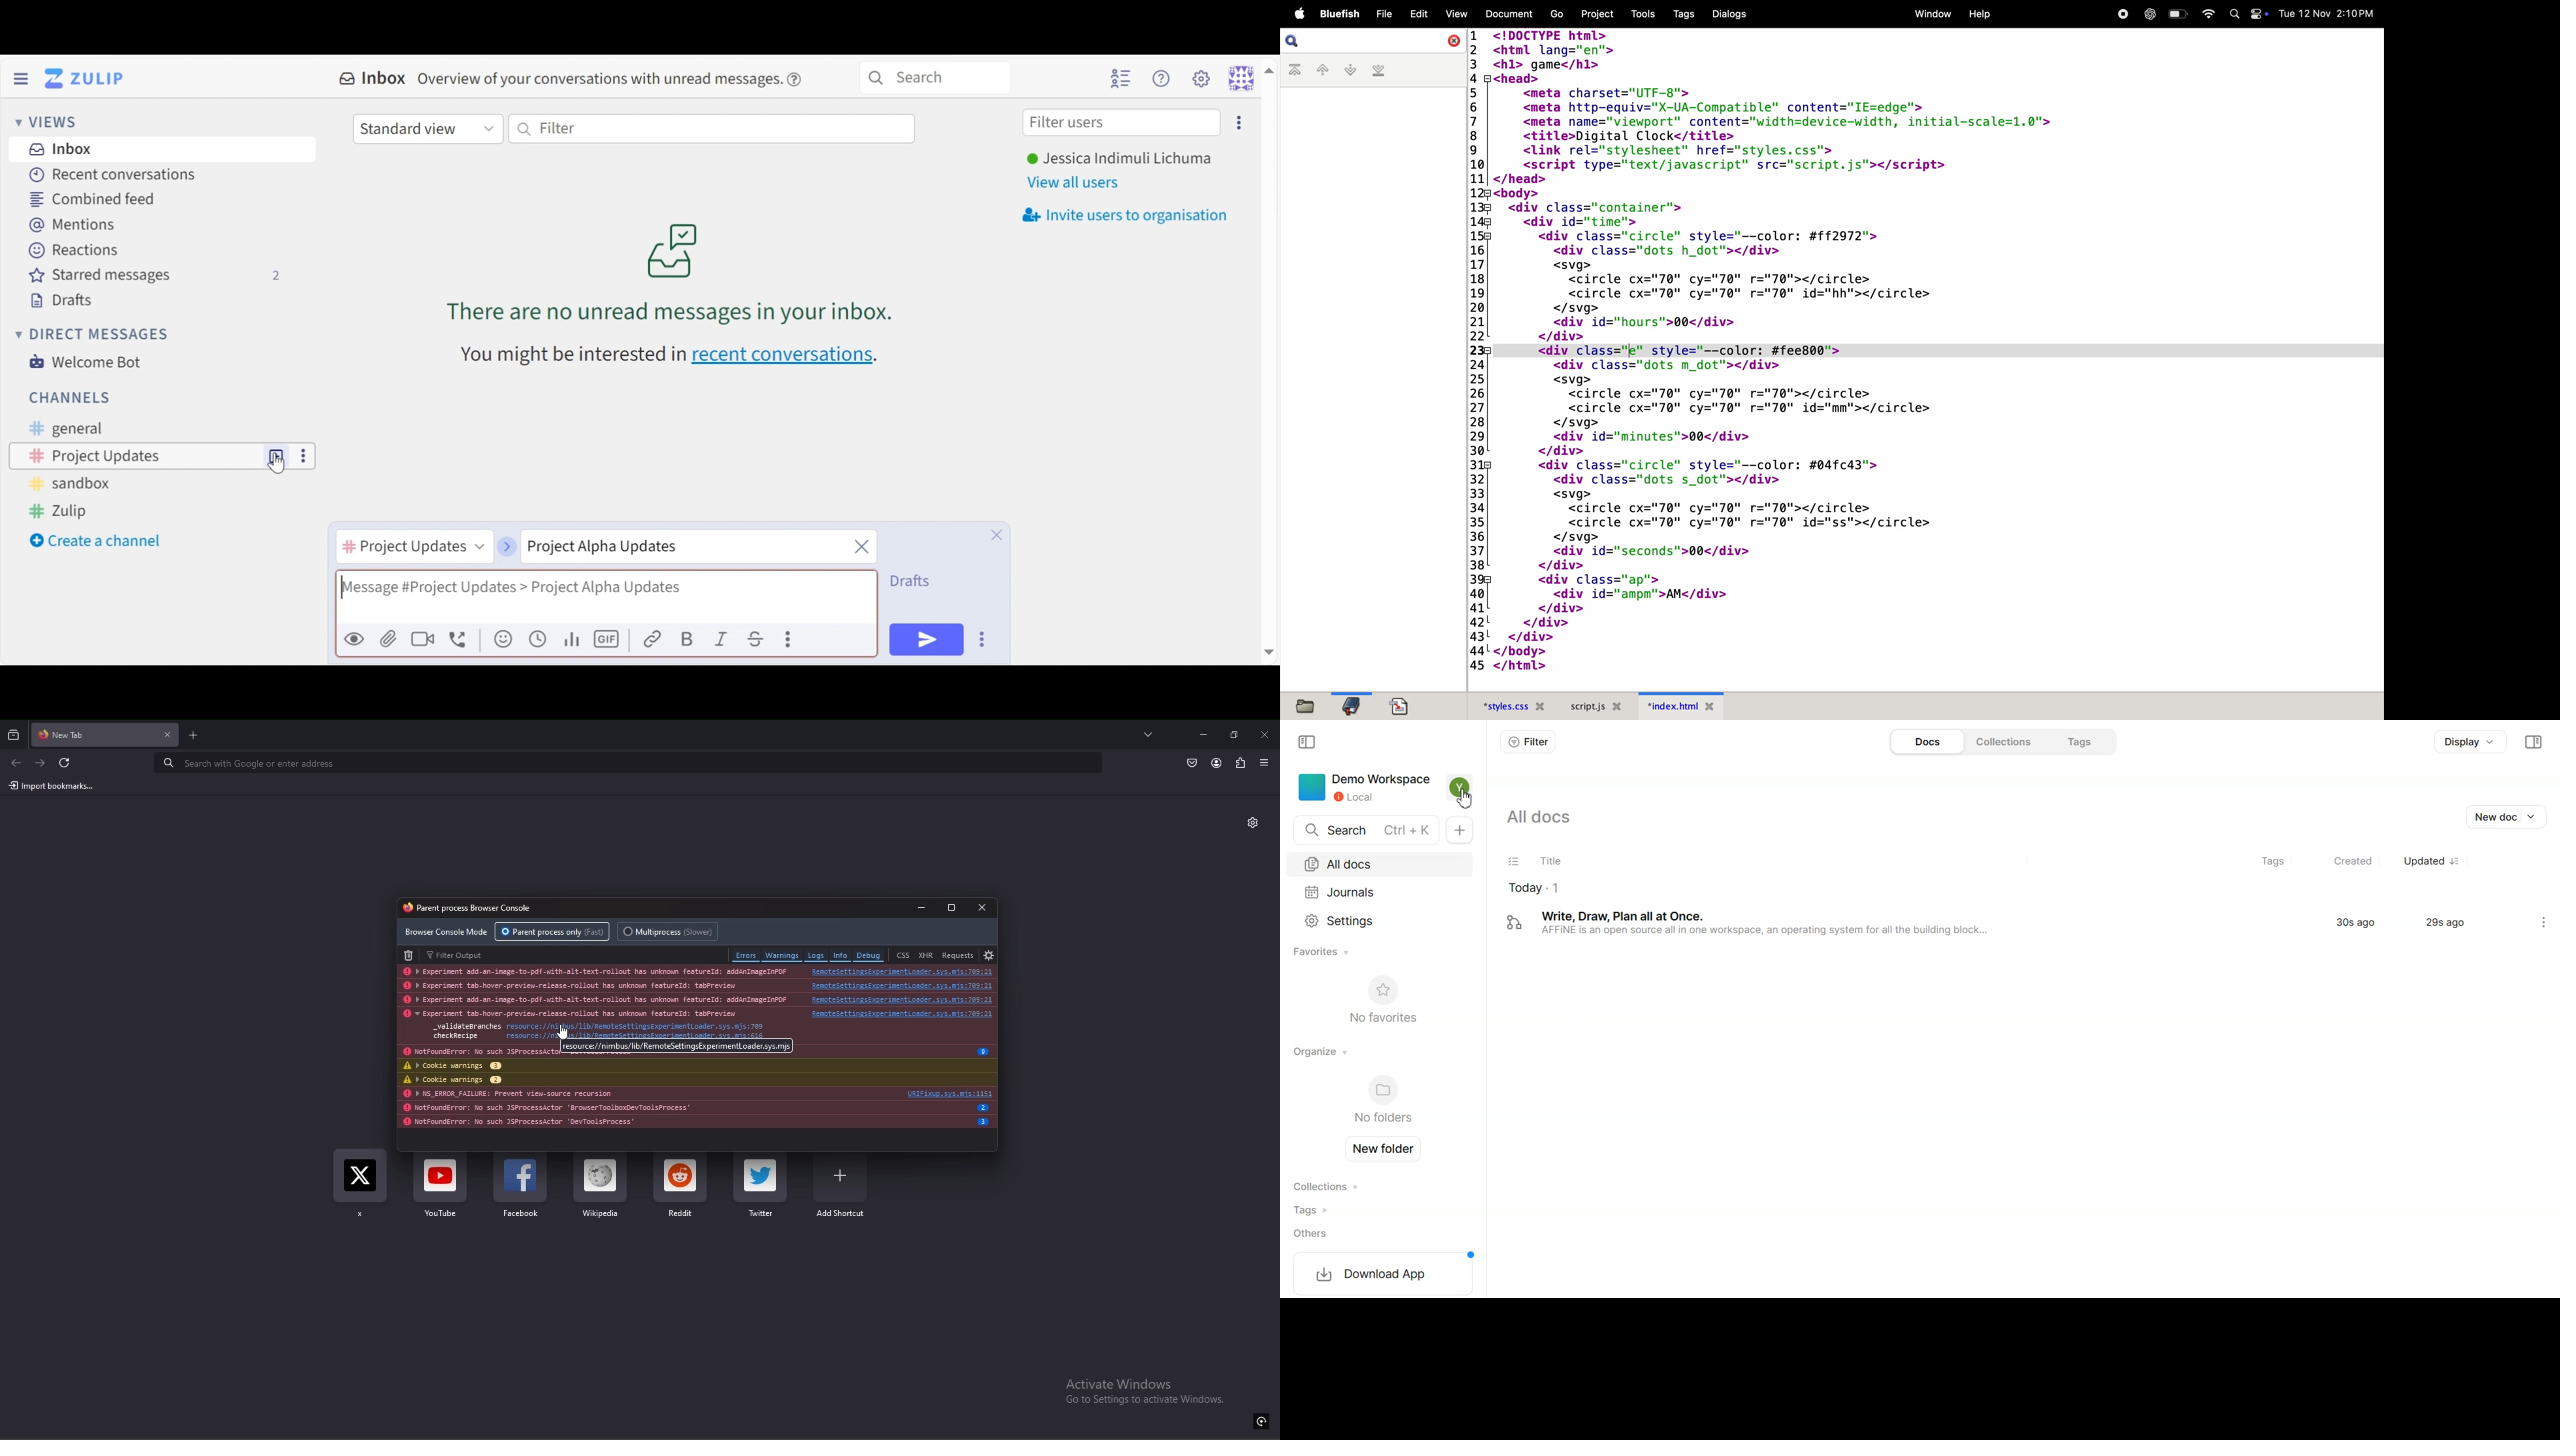  What do you see at coordinates (759, 1185) in the screenshot?
I see `twitter` at bounding box center [759, 1185].